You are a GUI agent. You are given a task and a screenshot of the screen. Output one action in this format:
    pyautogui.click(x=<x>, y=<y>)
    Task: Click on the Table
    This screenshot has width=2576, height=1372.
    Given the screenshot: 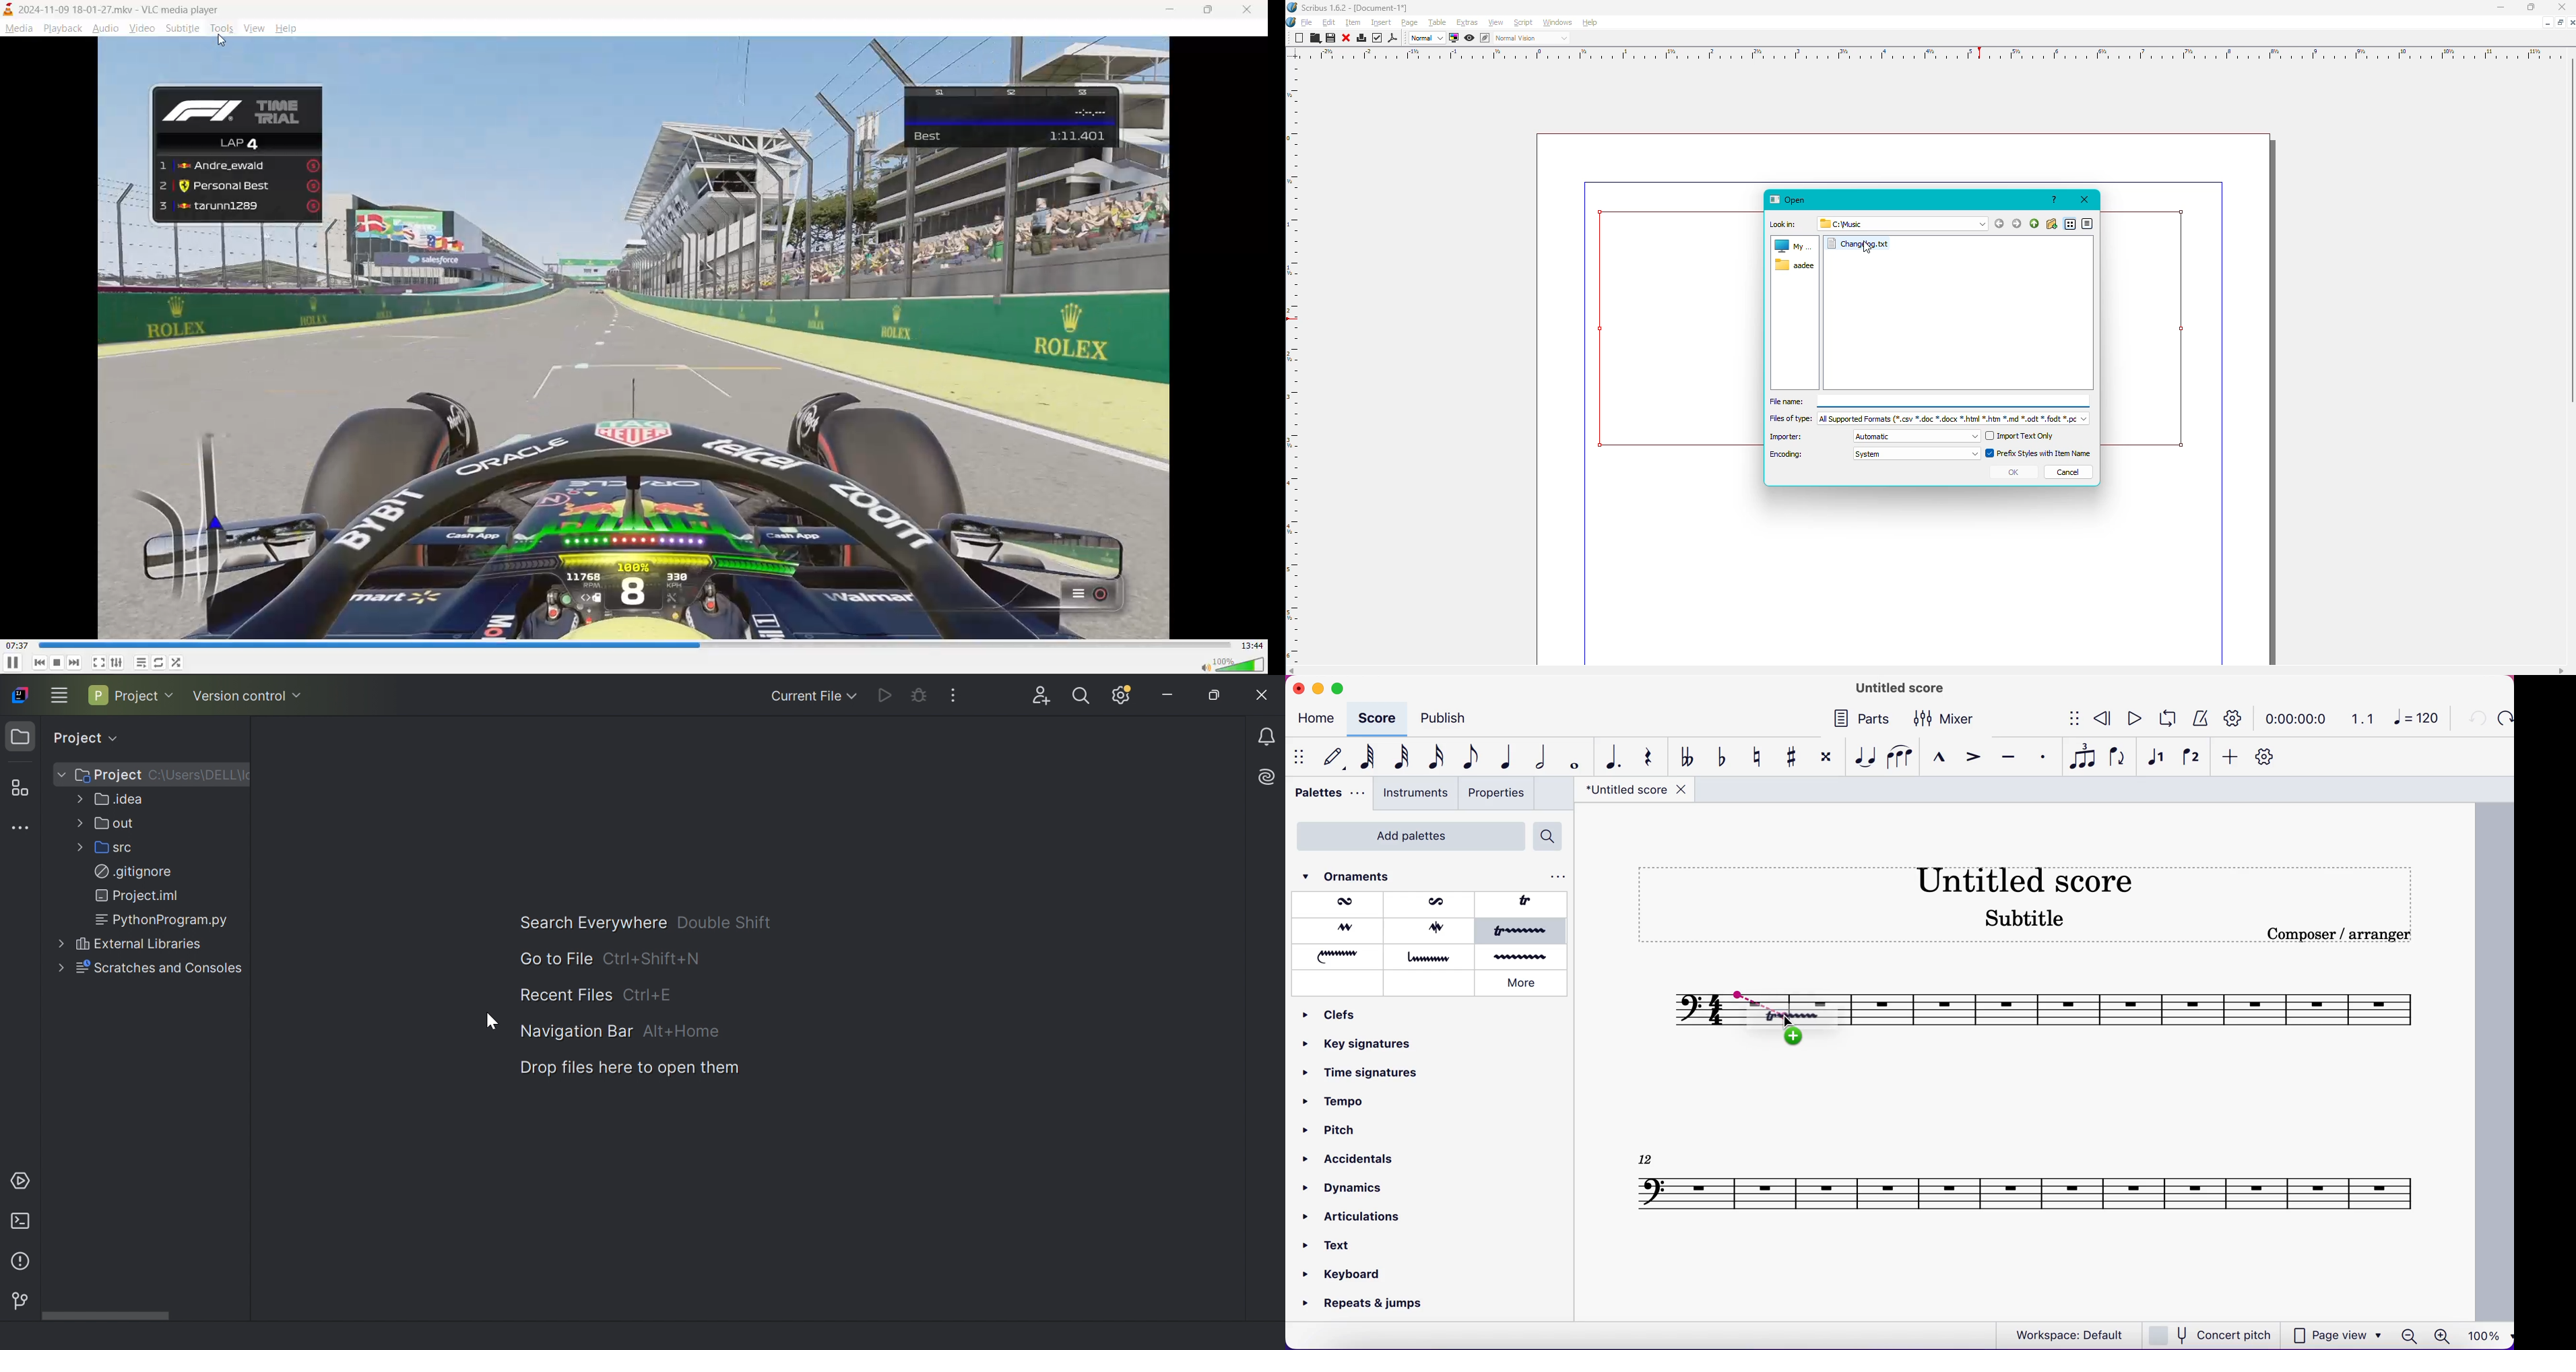 What is the action you would take?
    pyautogui.click(x=1436, y=23)
    